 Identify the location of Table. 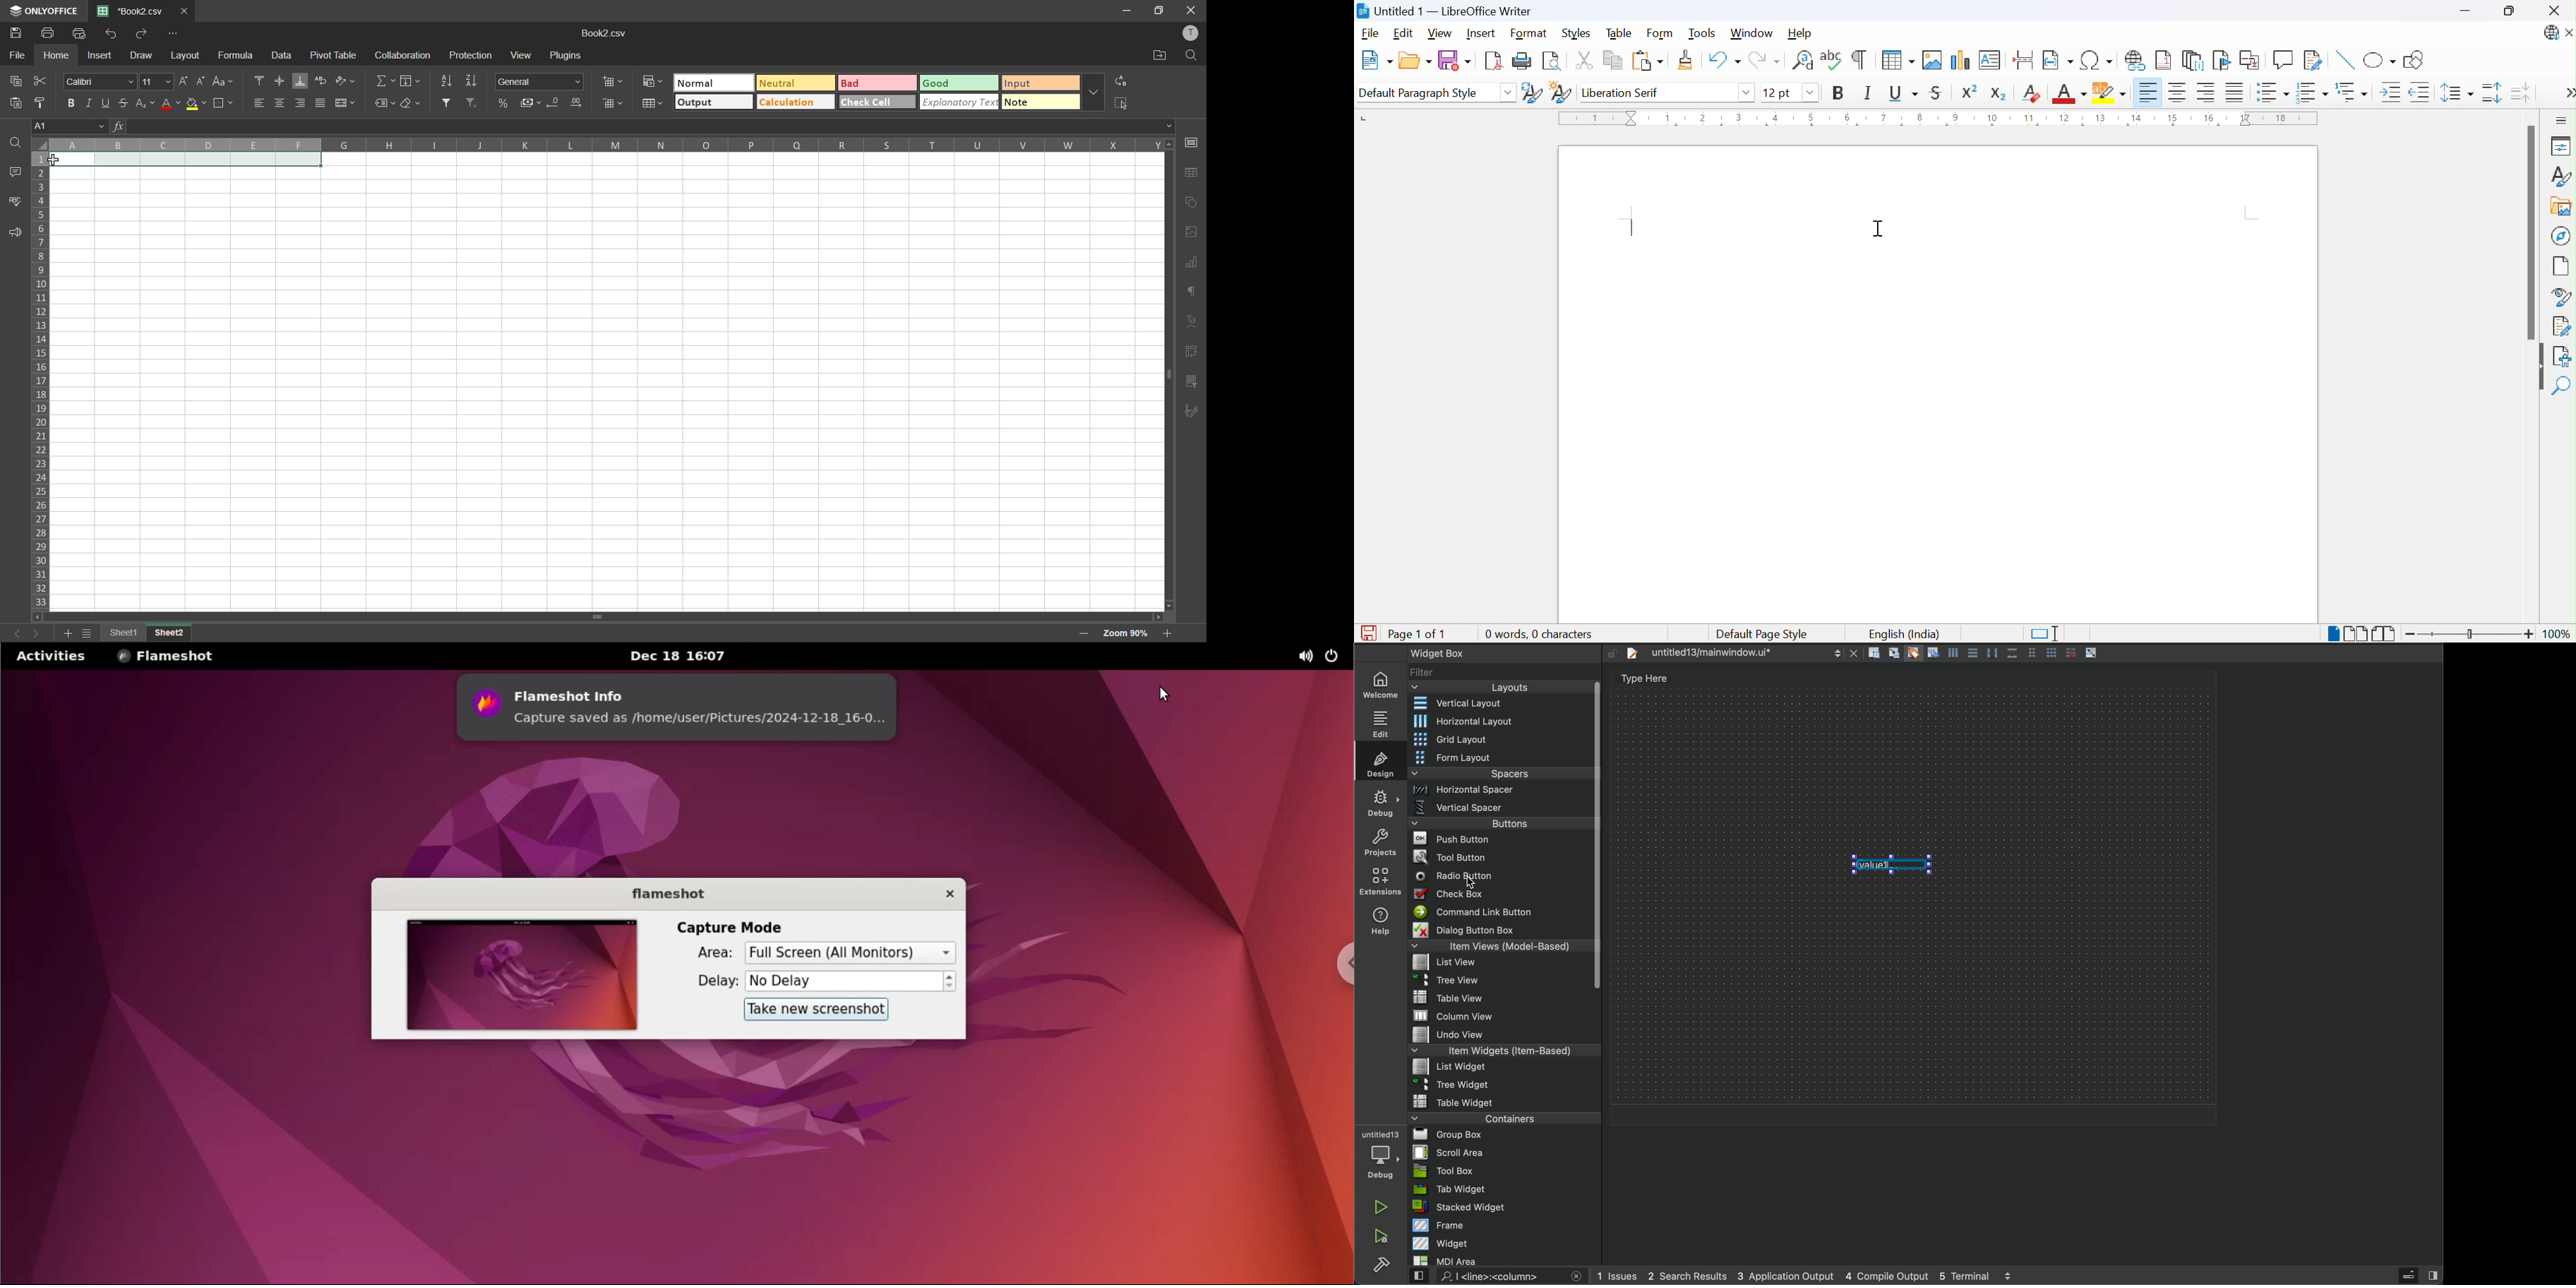
(1618, 33).